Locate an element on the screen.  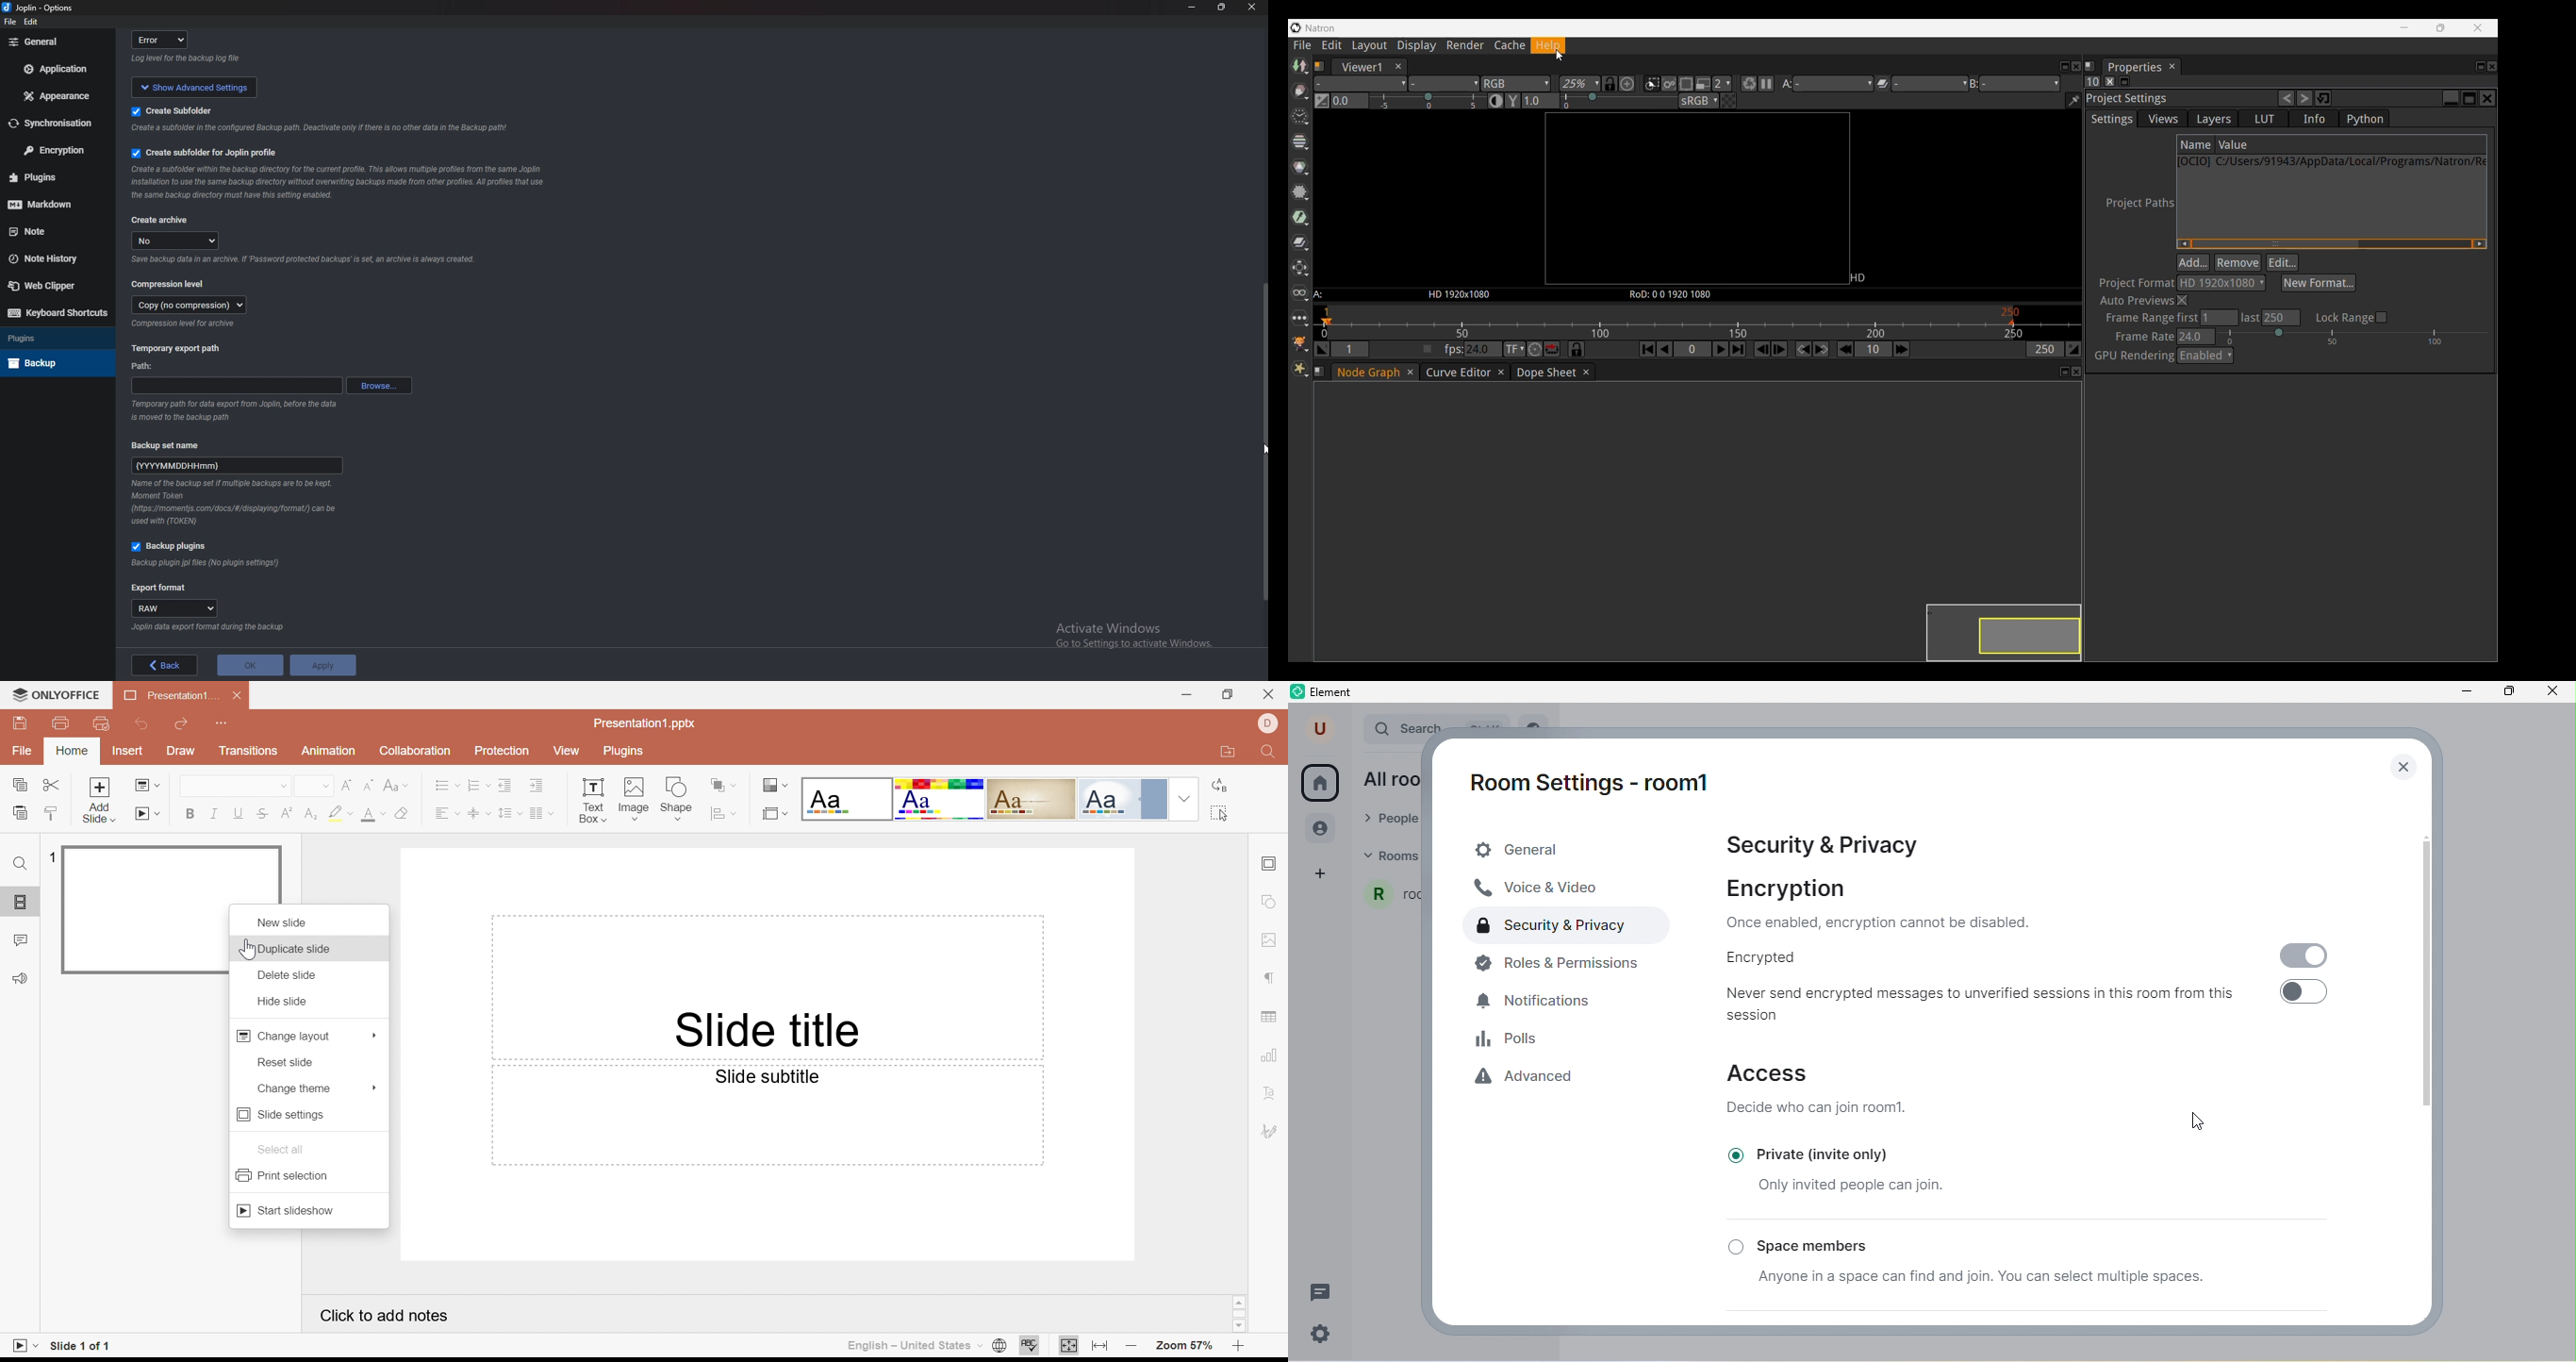
Print selection is located at coordinates (282, 1177).